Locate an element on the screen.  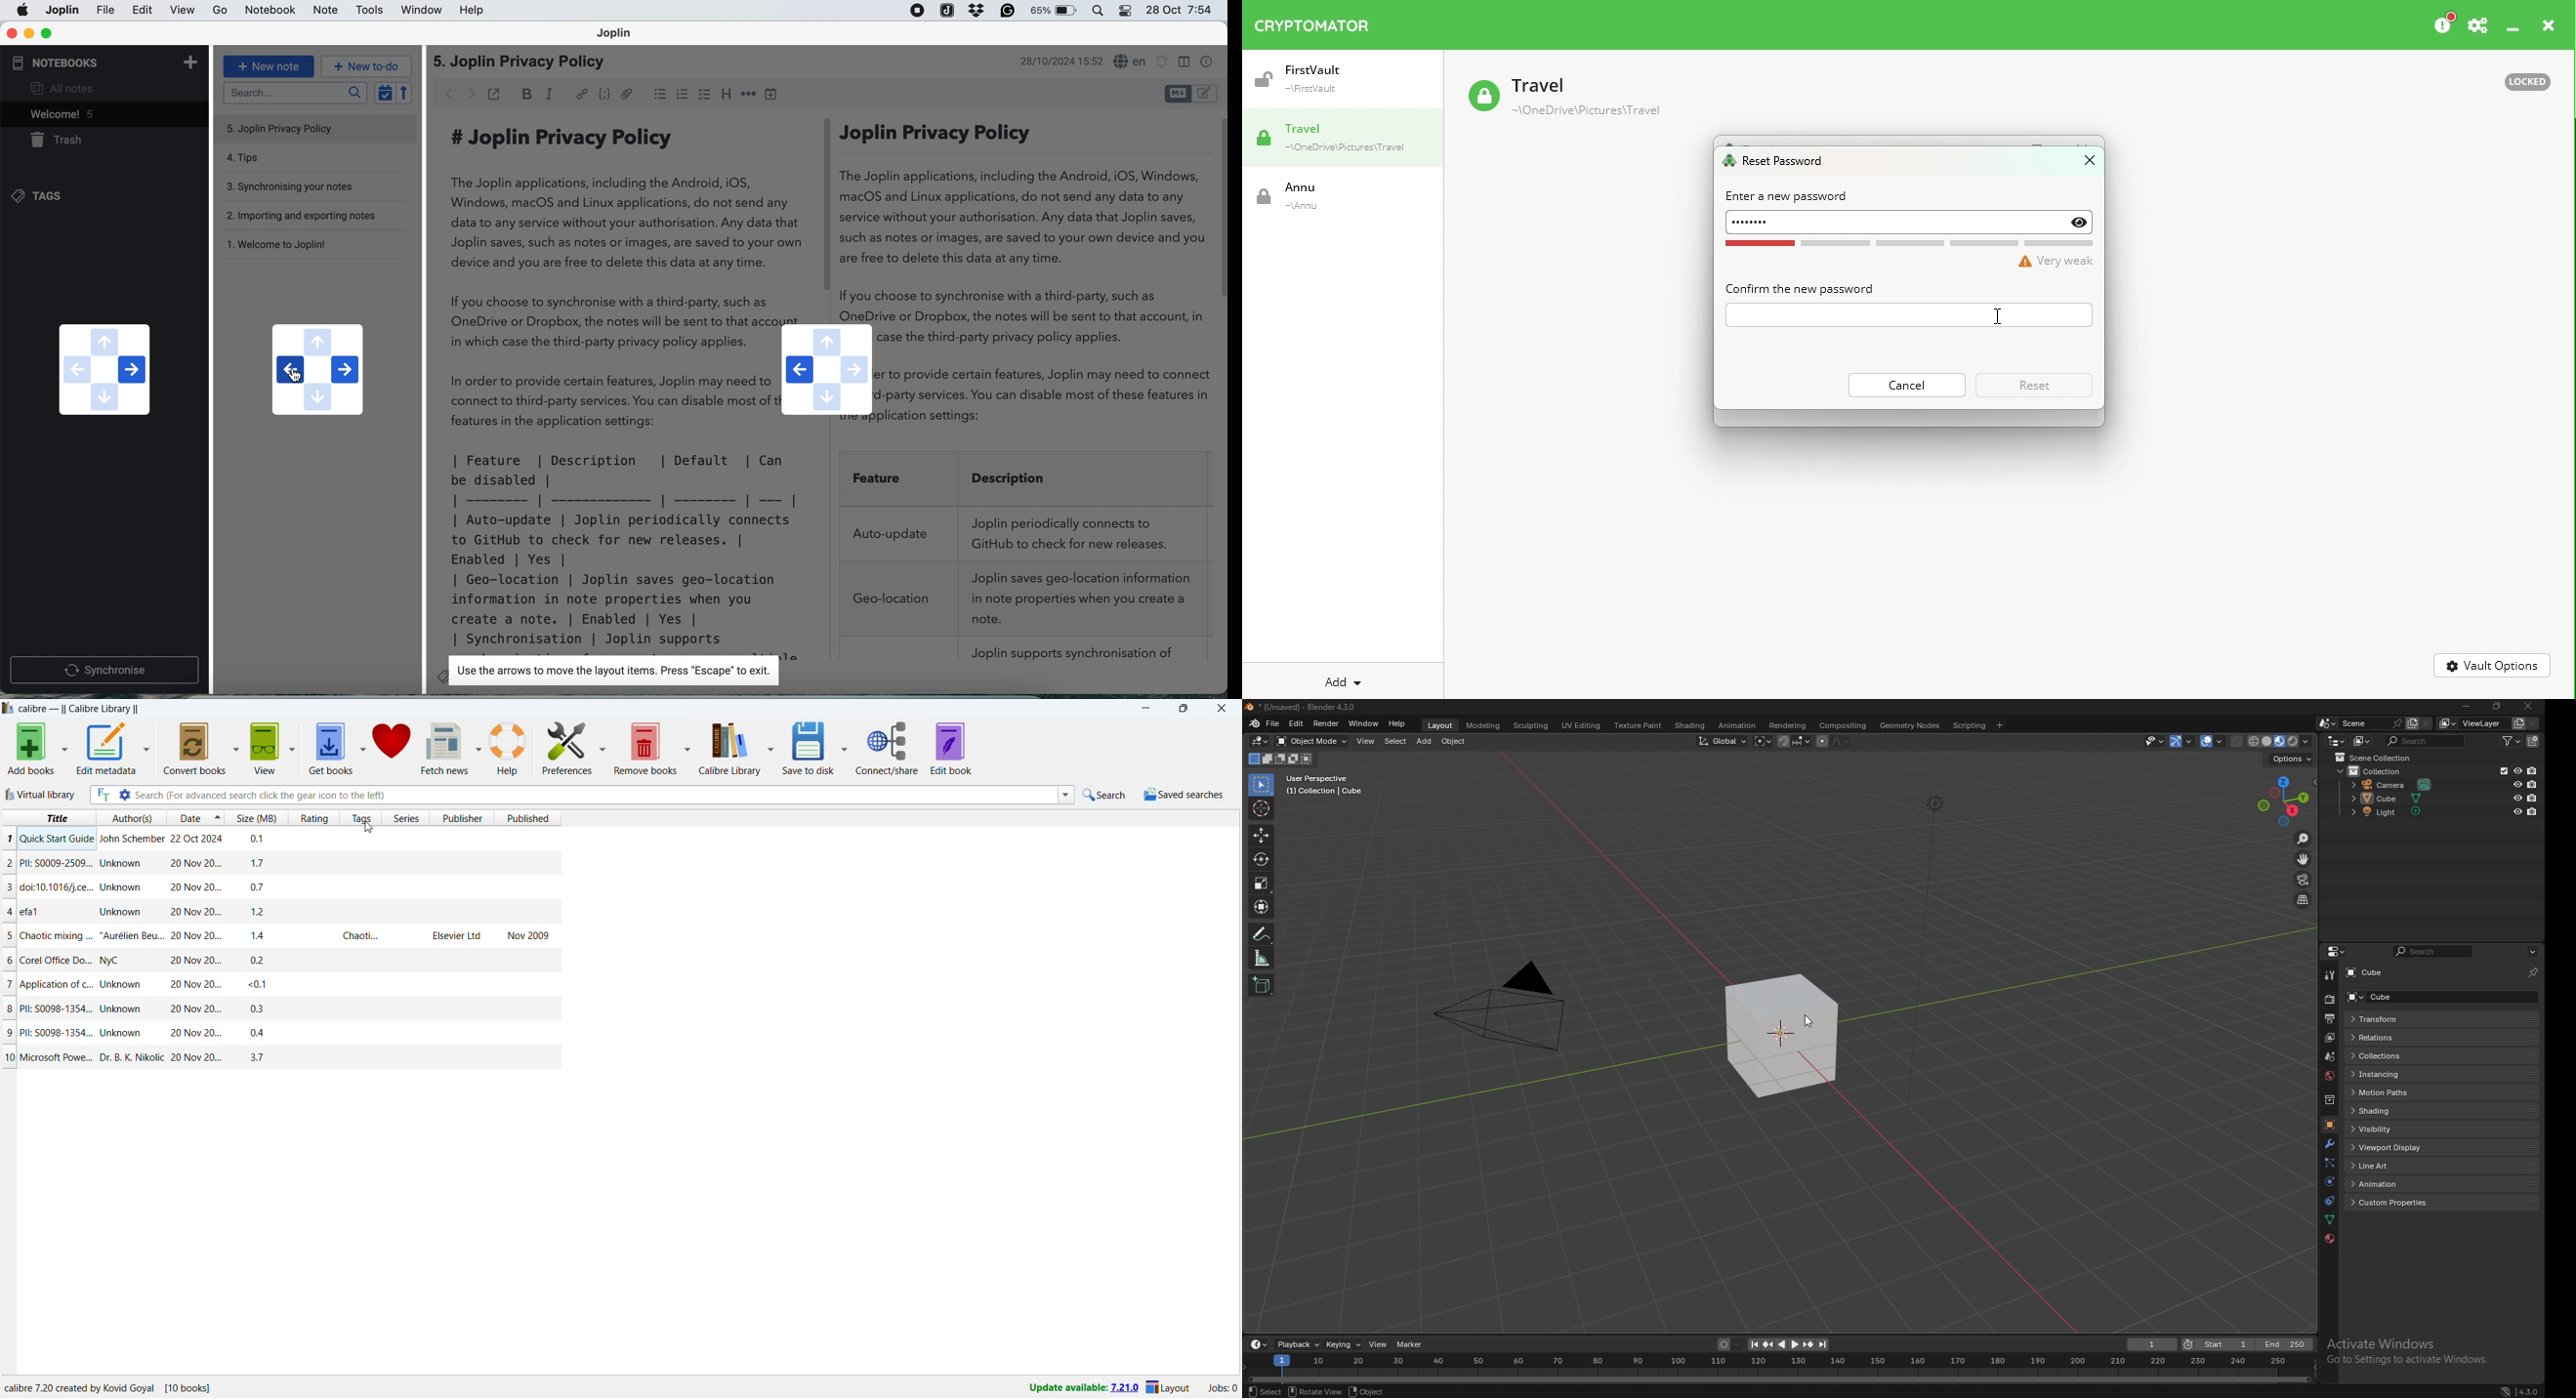
edit metadata is located at coordinates (105, 749).